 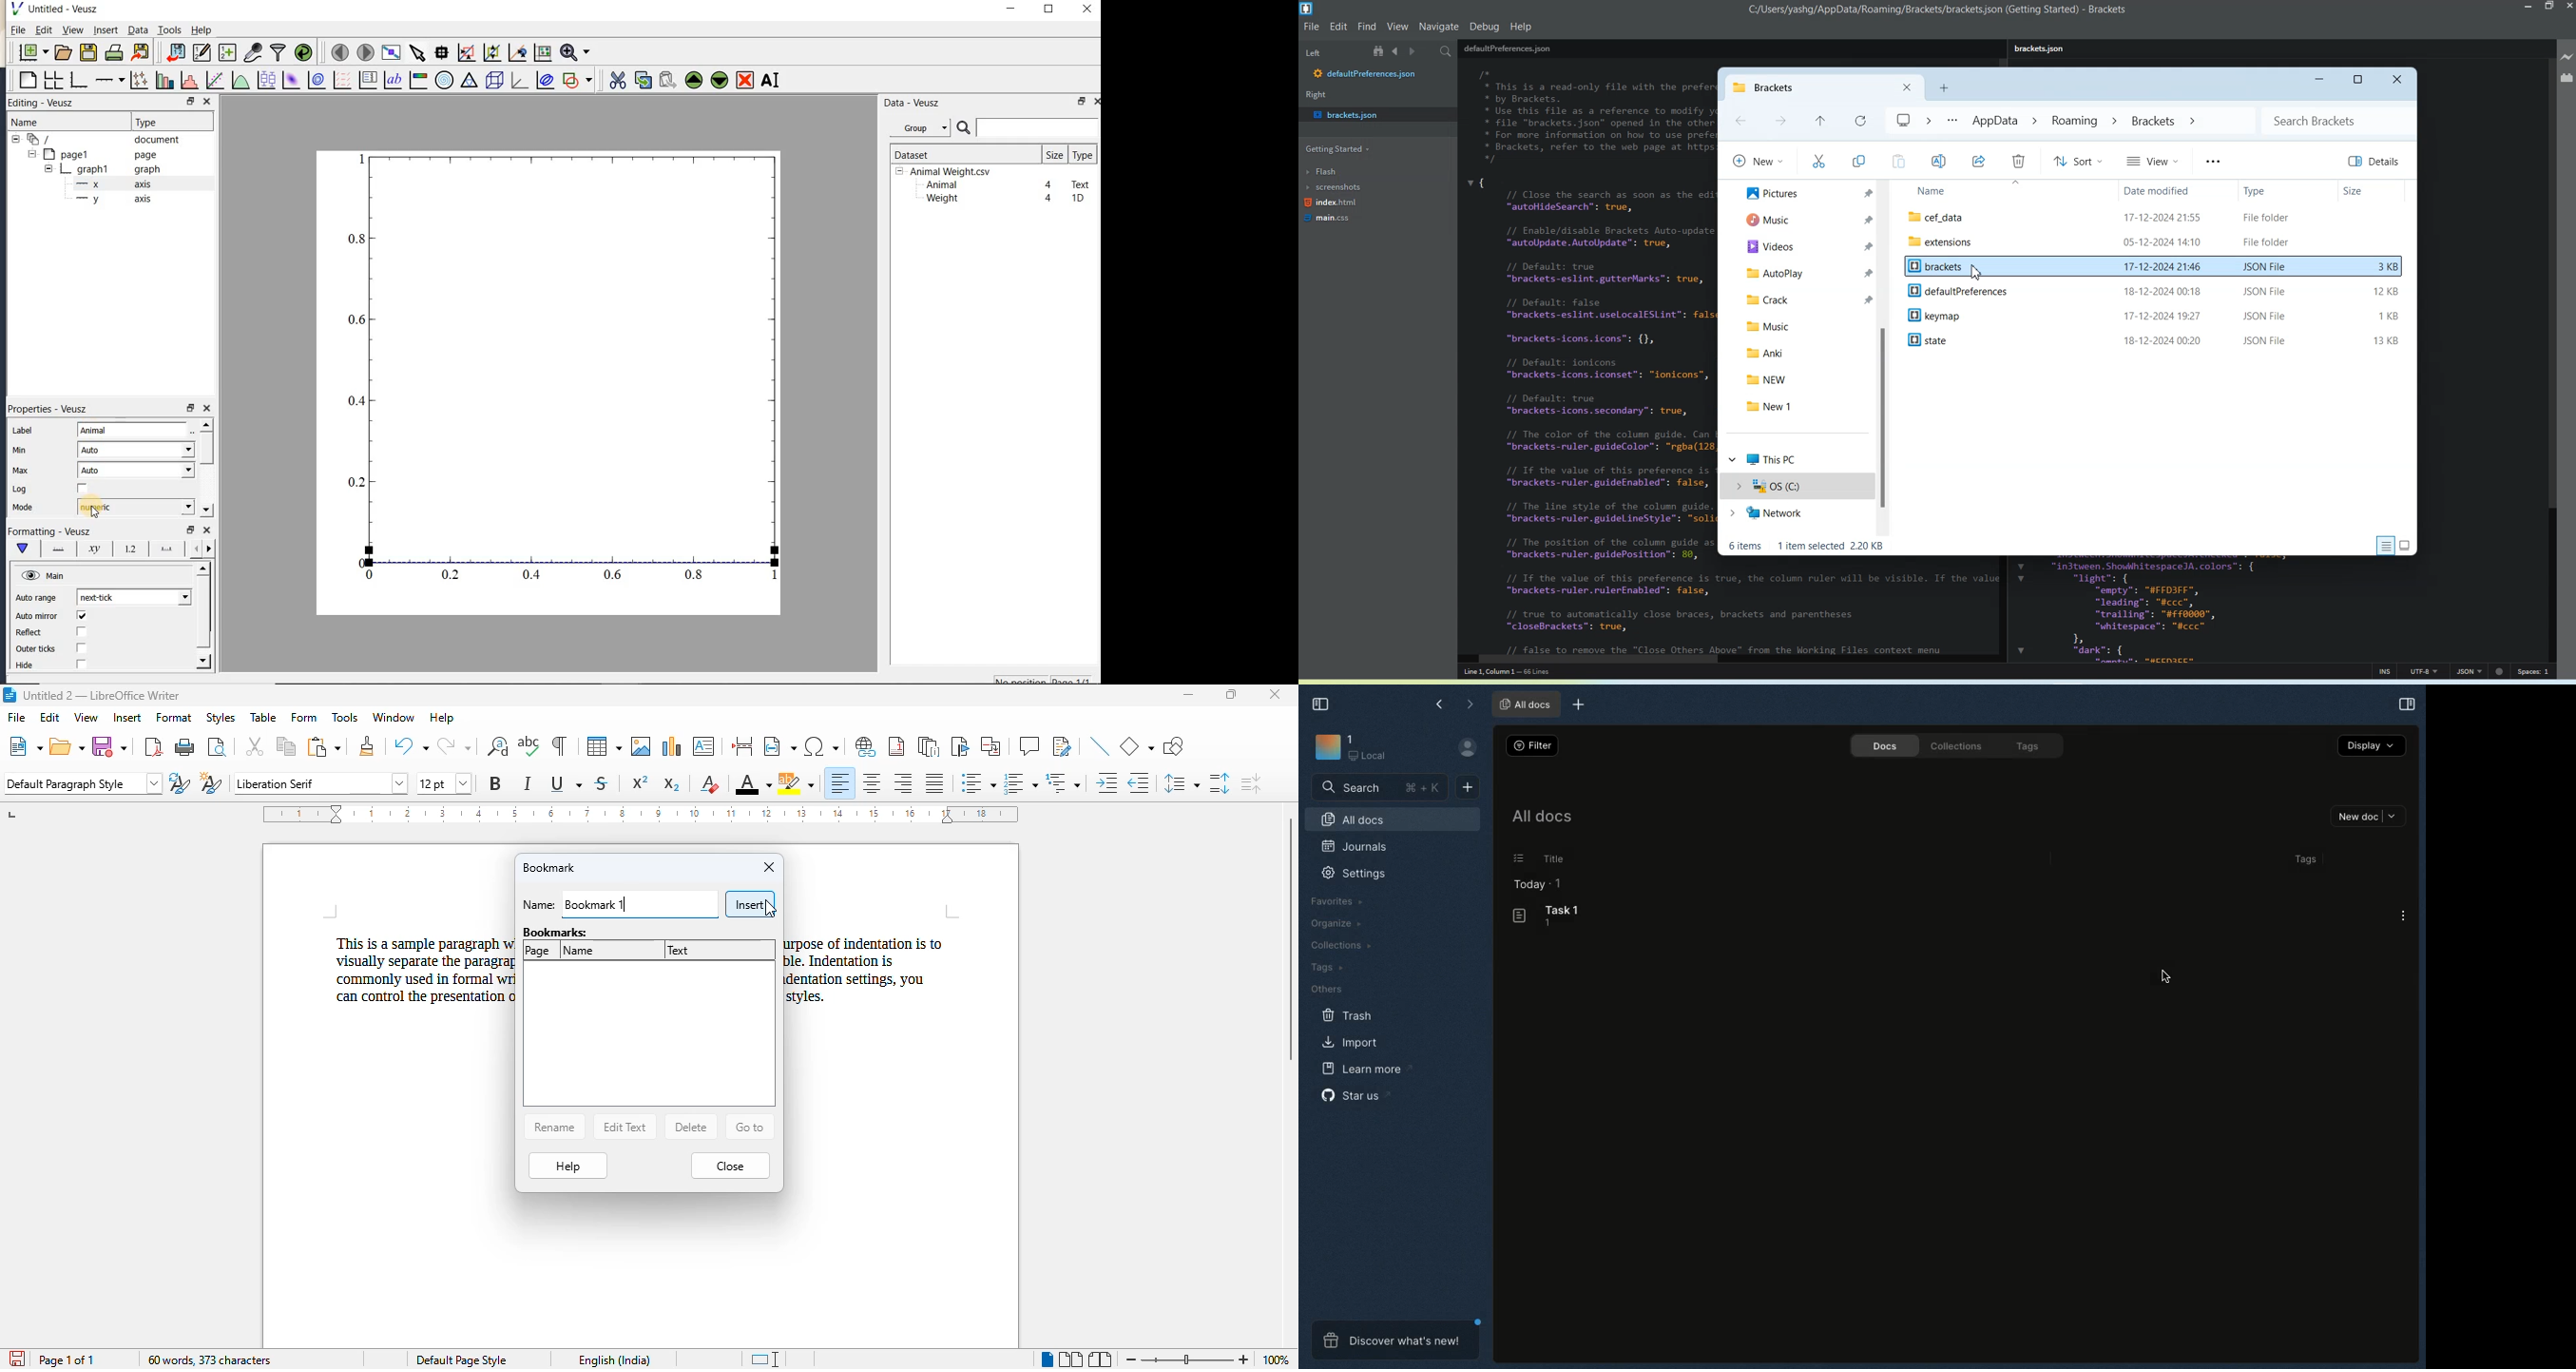 I want to click on book view, so click(x=1099, y=1359).